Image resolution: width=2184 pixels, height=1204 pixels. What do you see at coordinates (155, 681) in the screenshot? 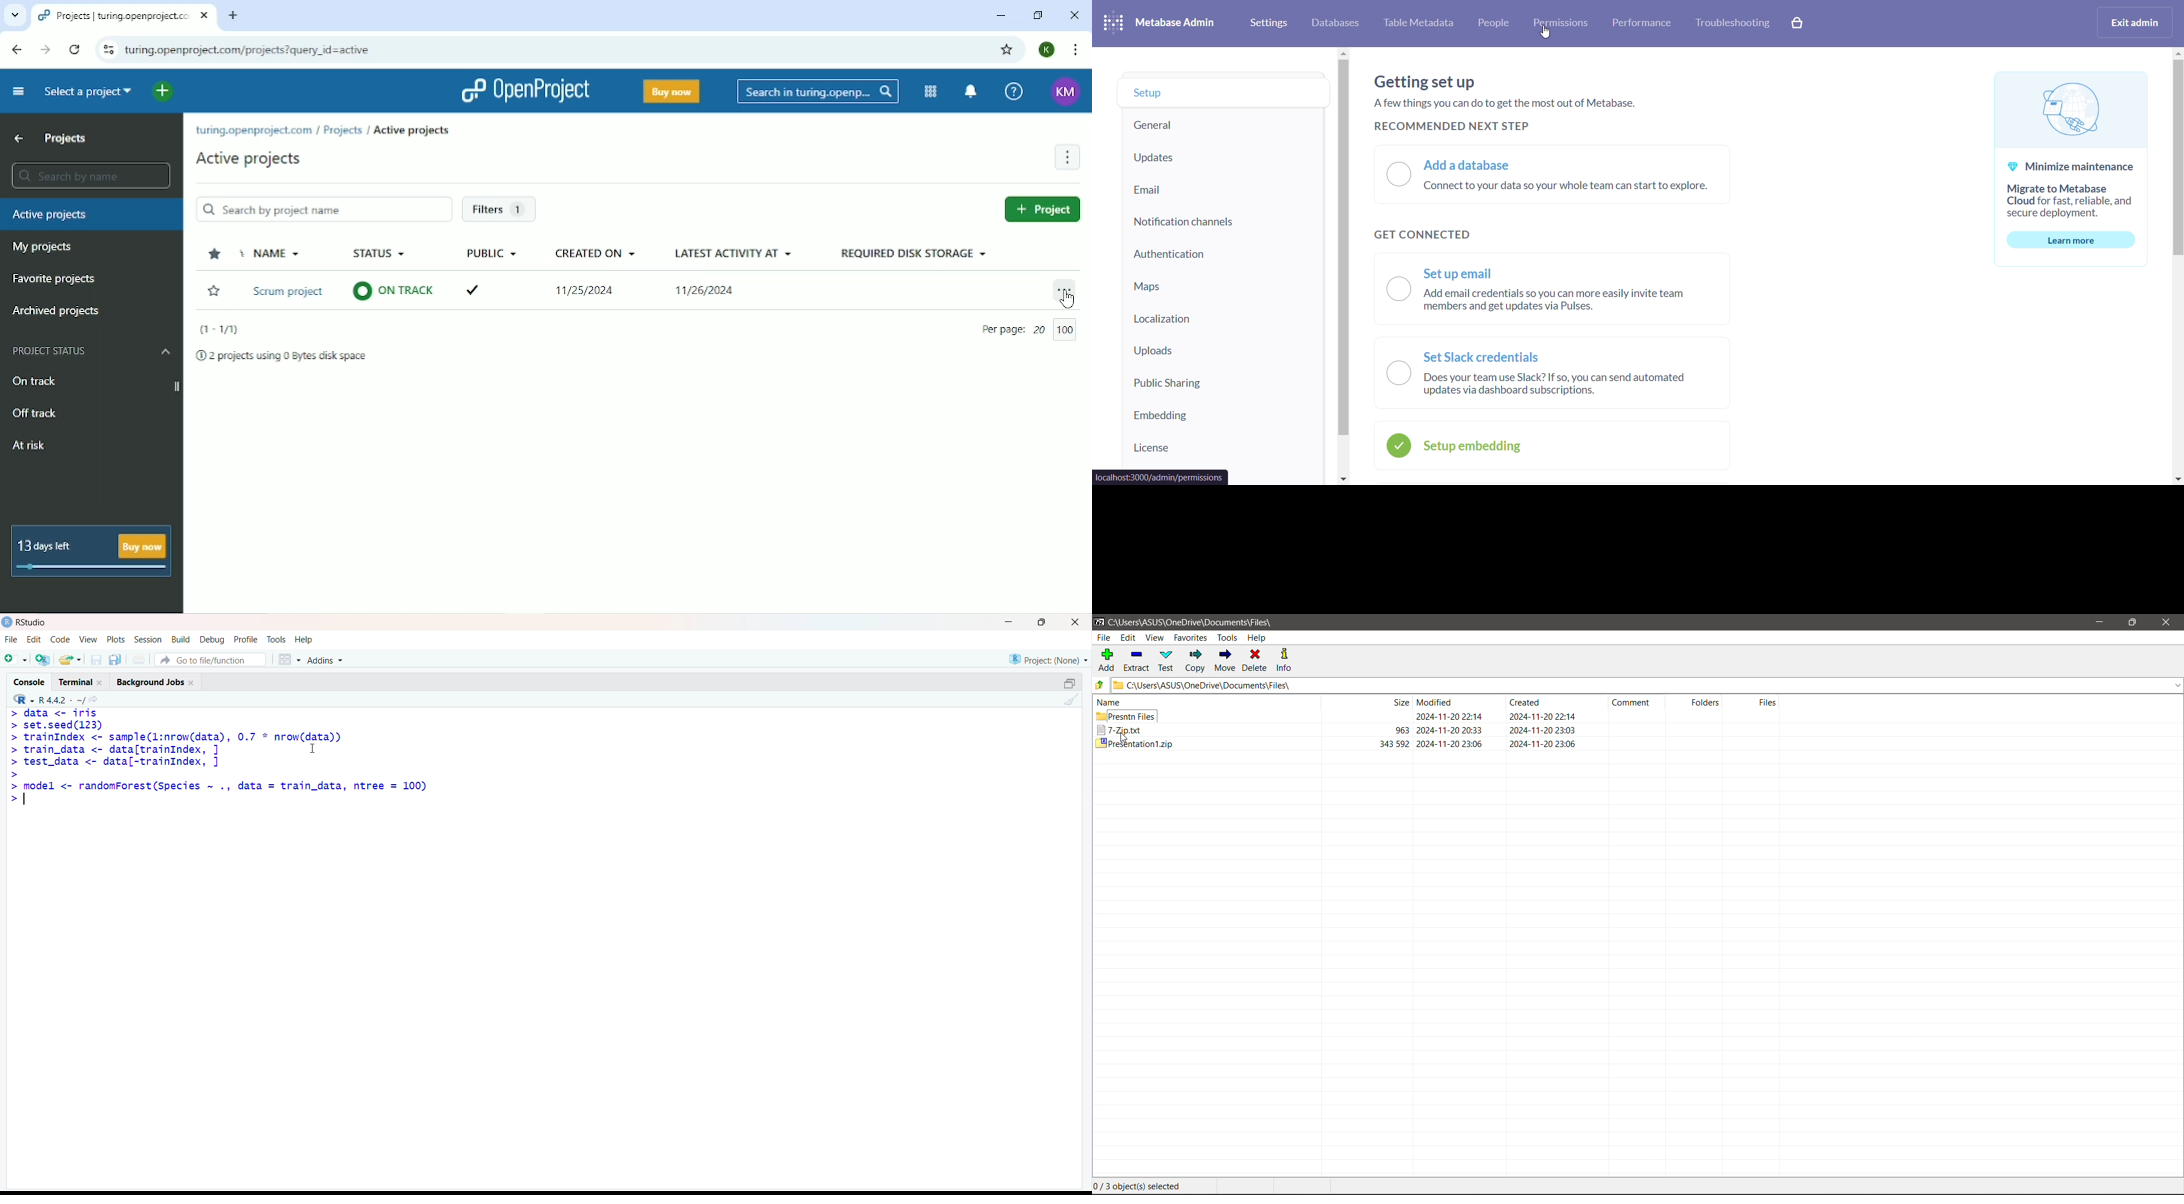
I see `Background Jobs` at bounding box center [155, 681].